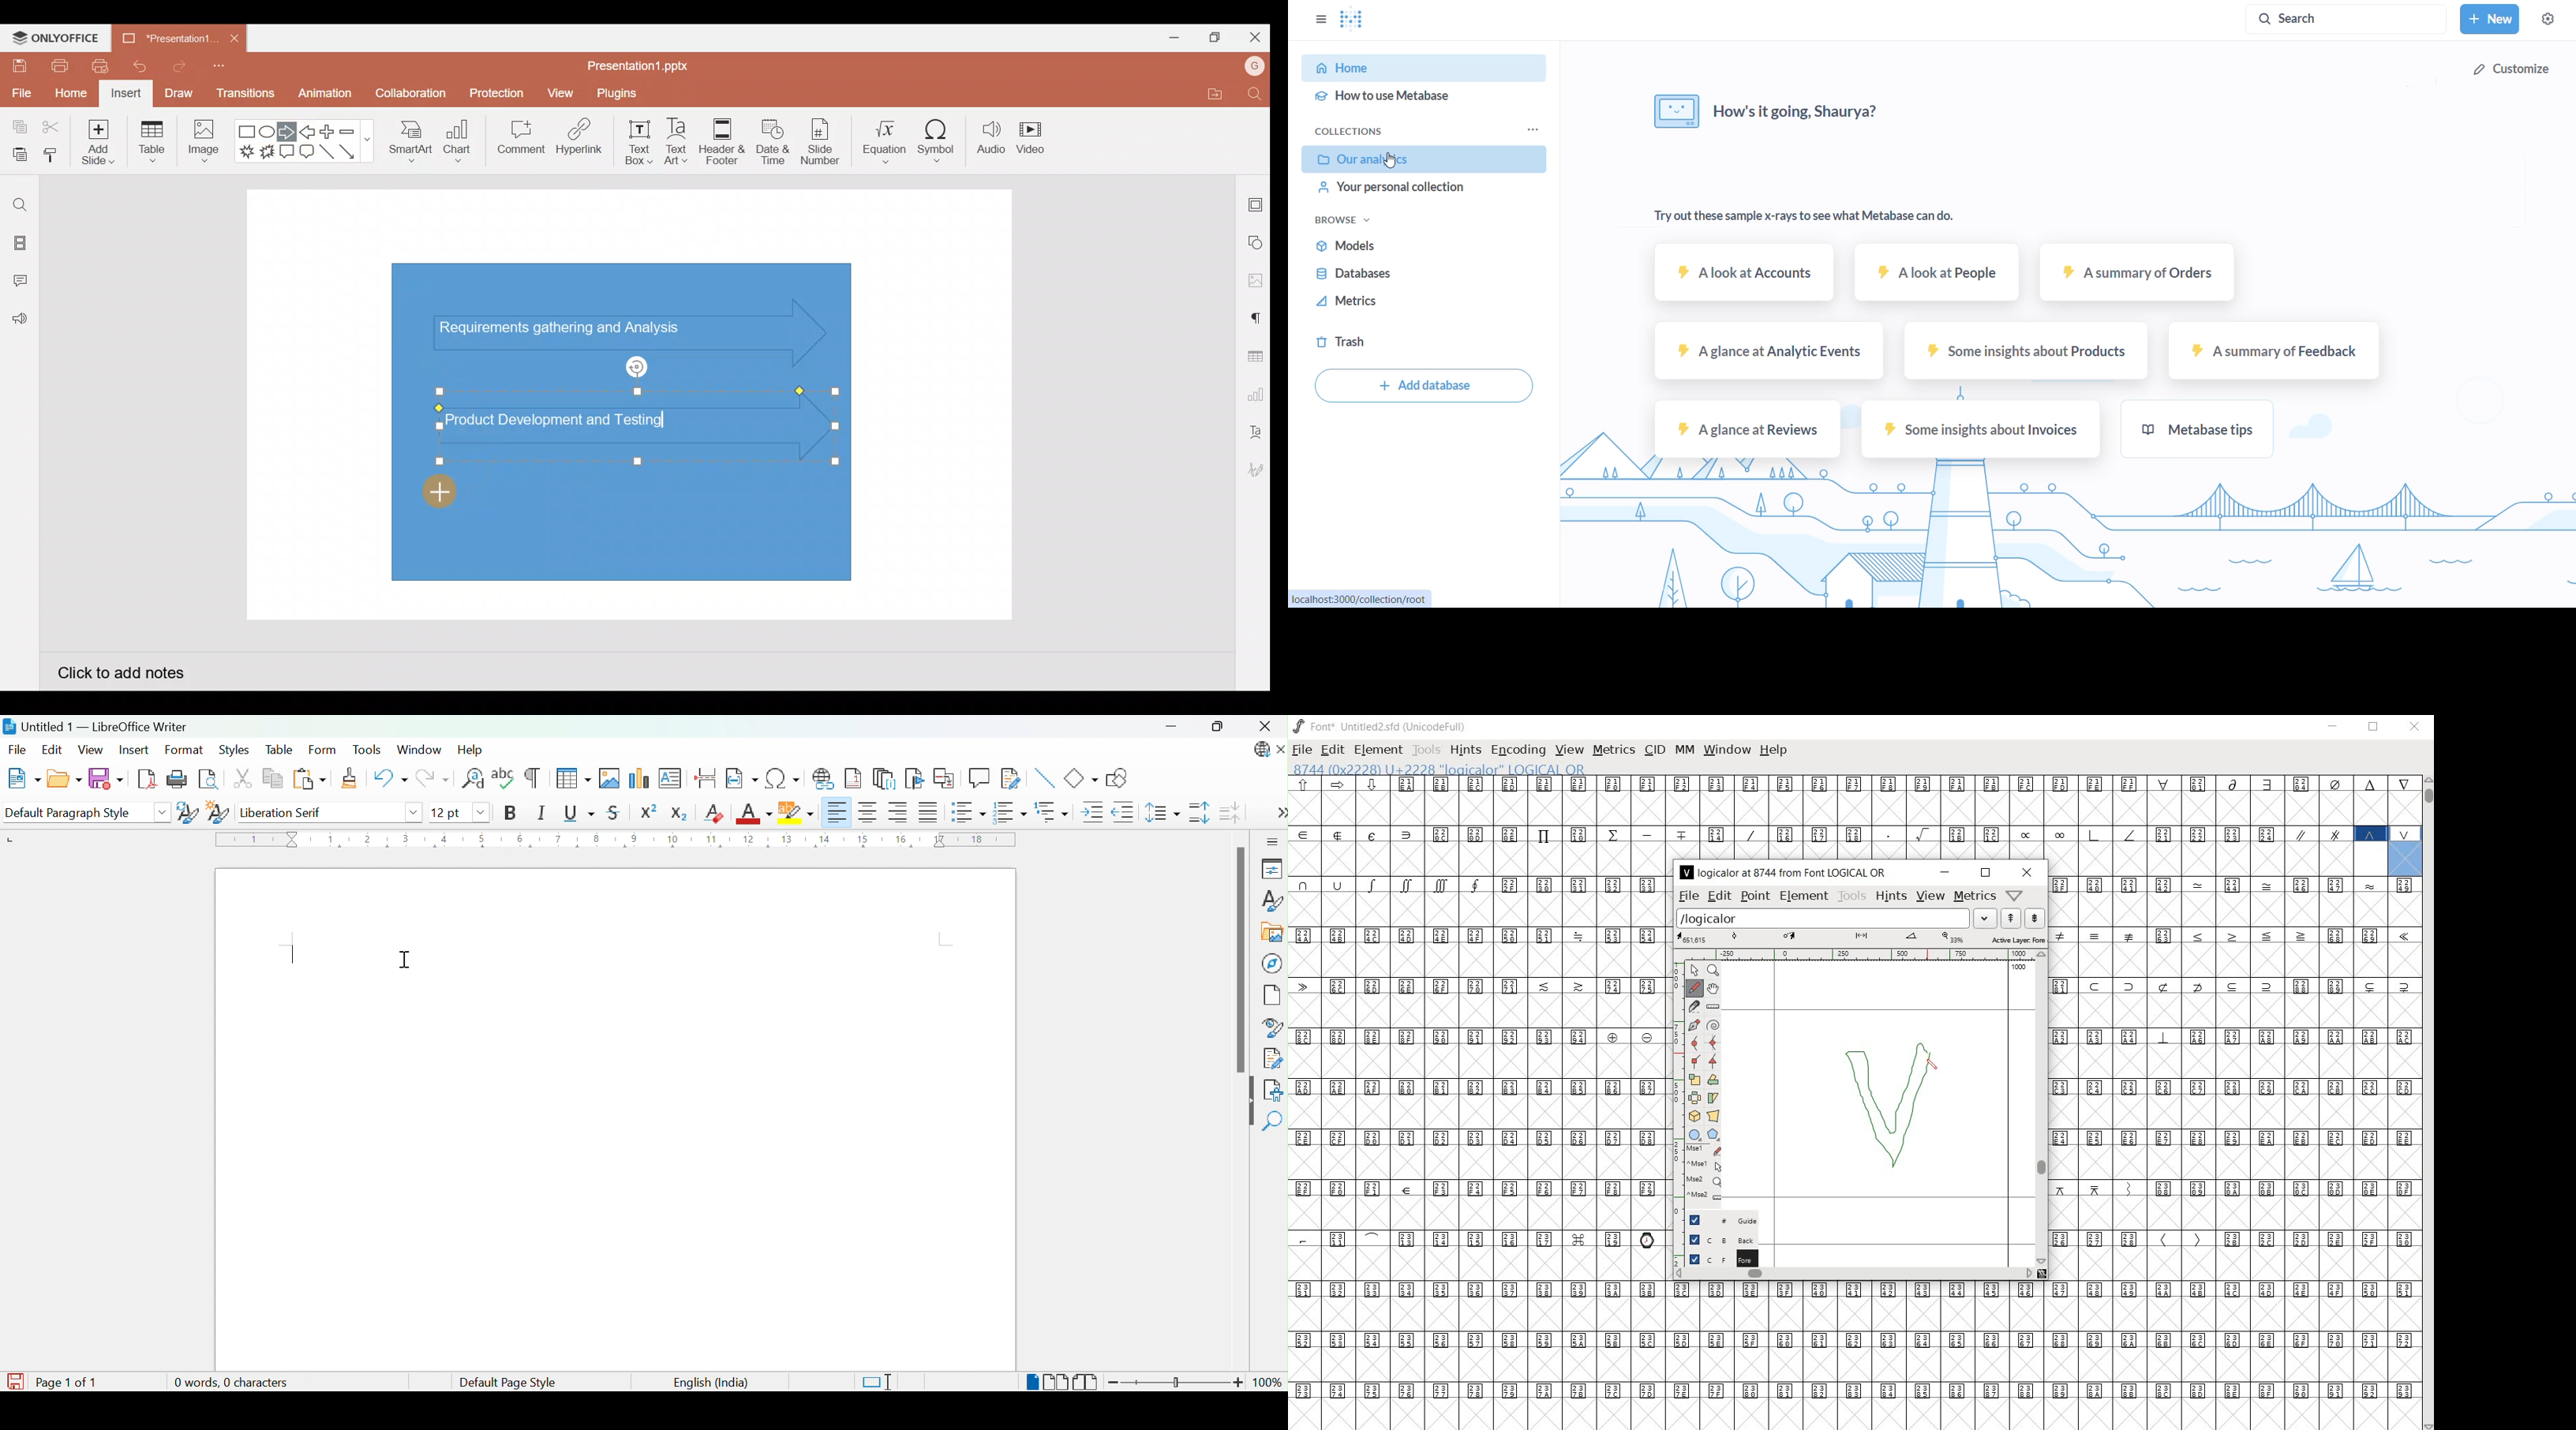 The height and width of the screenshot is (1456, 2576). Describe the element at coordinates (1303, 749) in the screenshot. I see `file` at that location.